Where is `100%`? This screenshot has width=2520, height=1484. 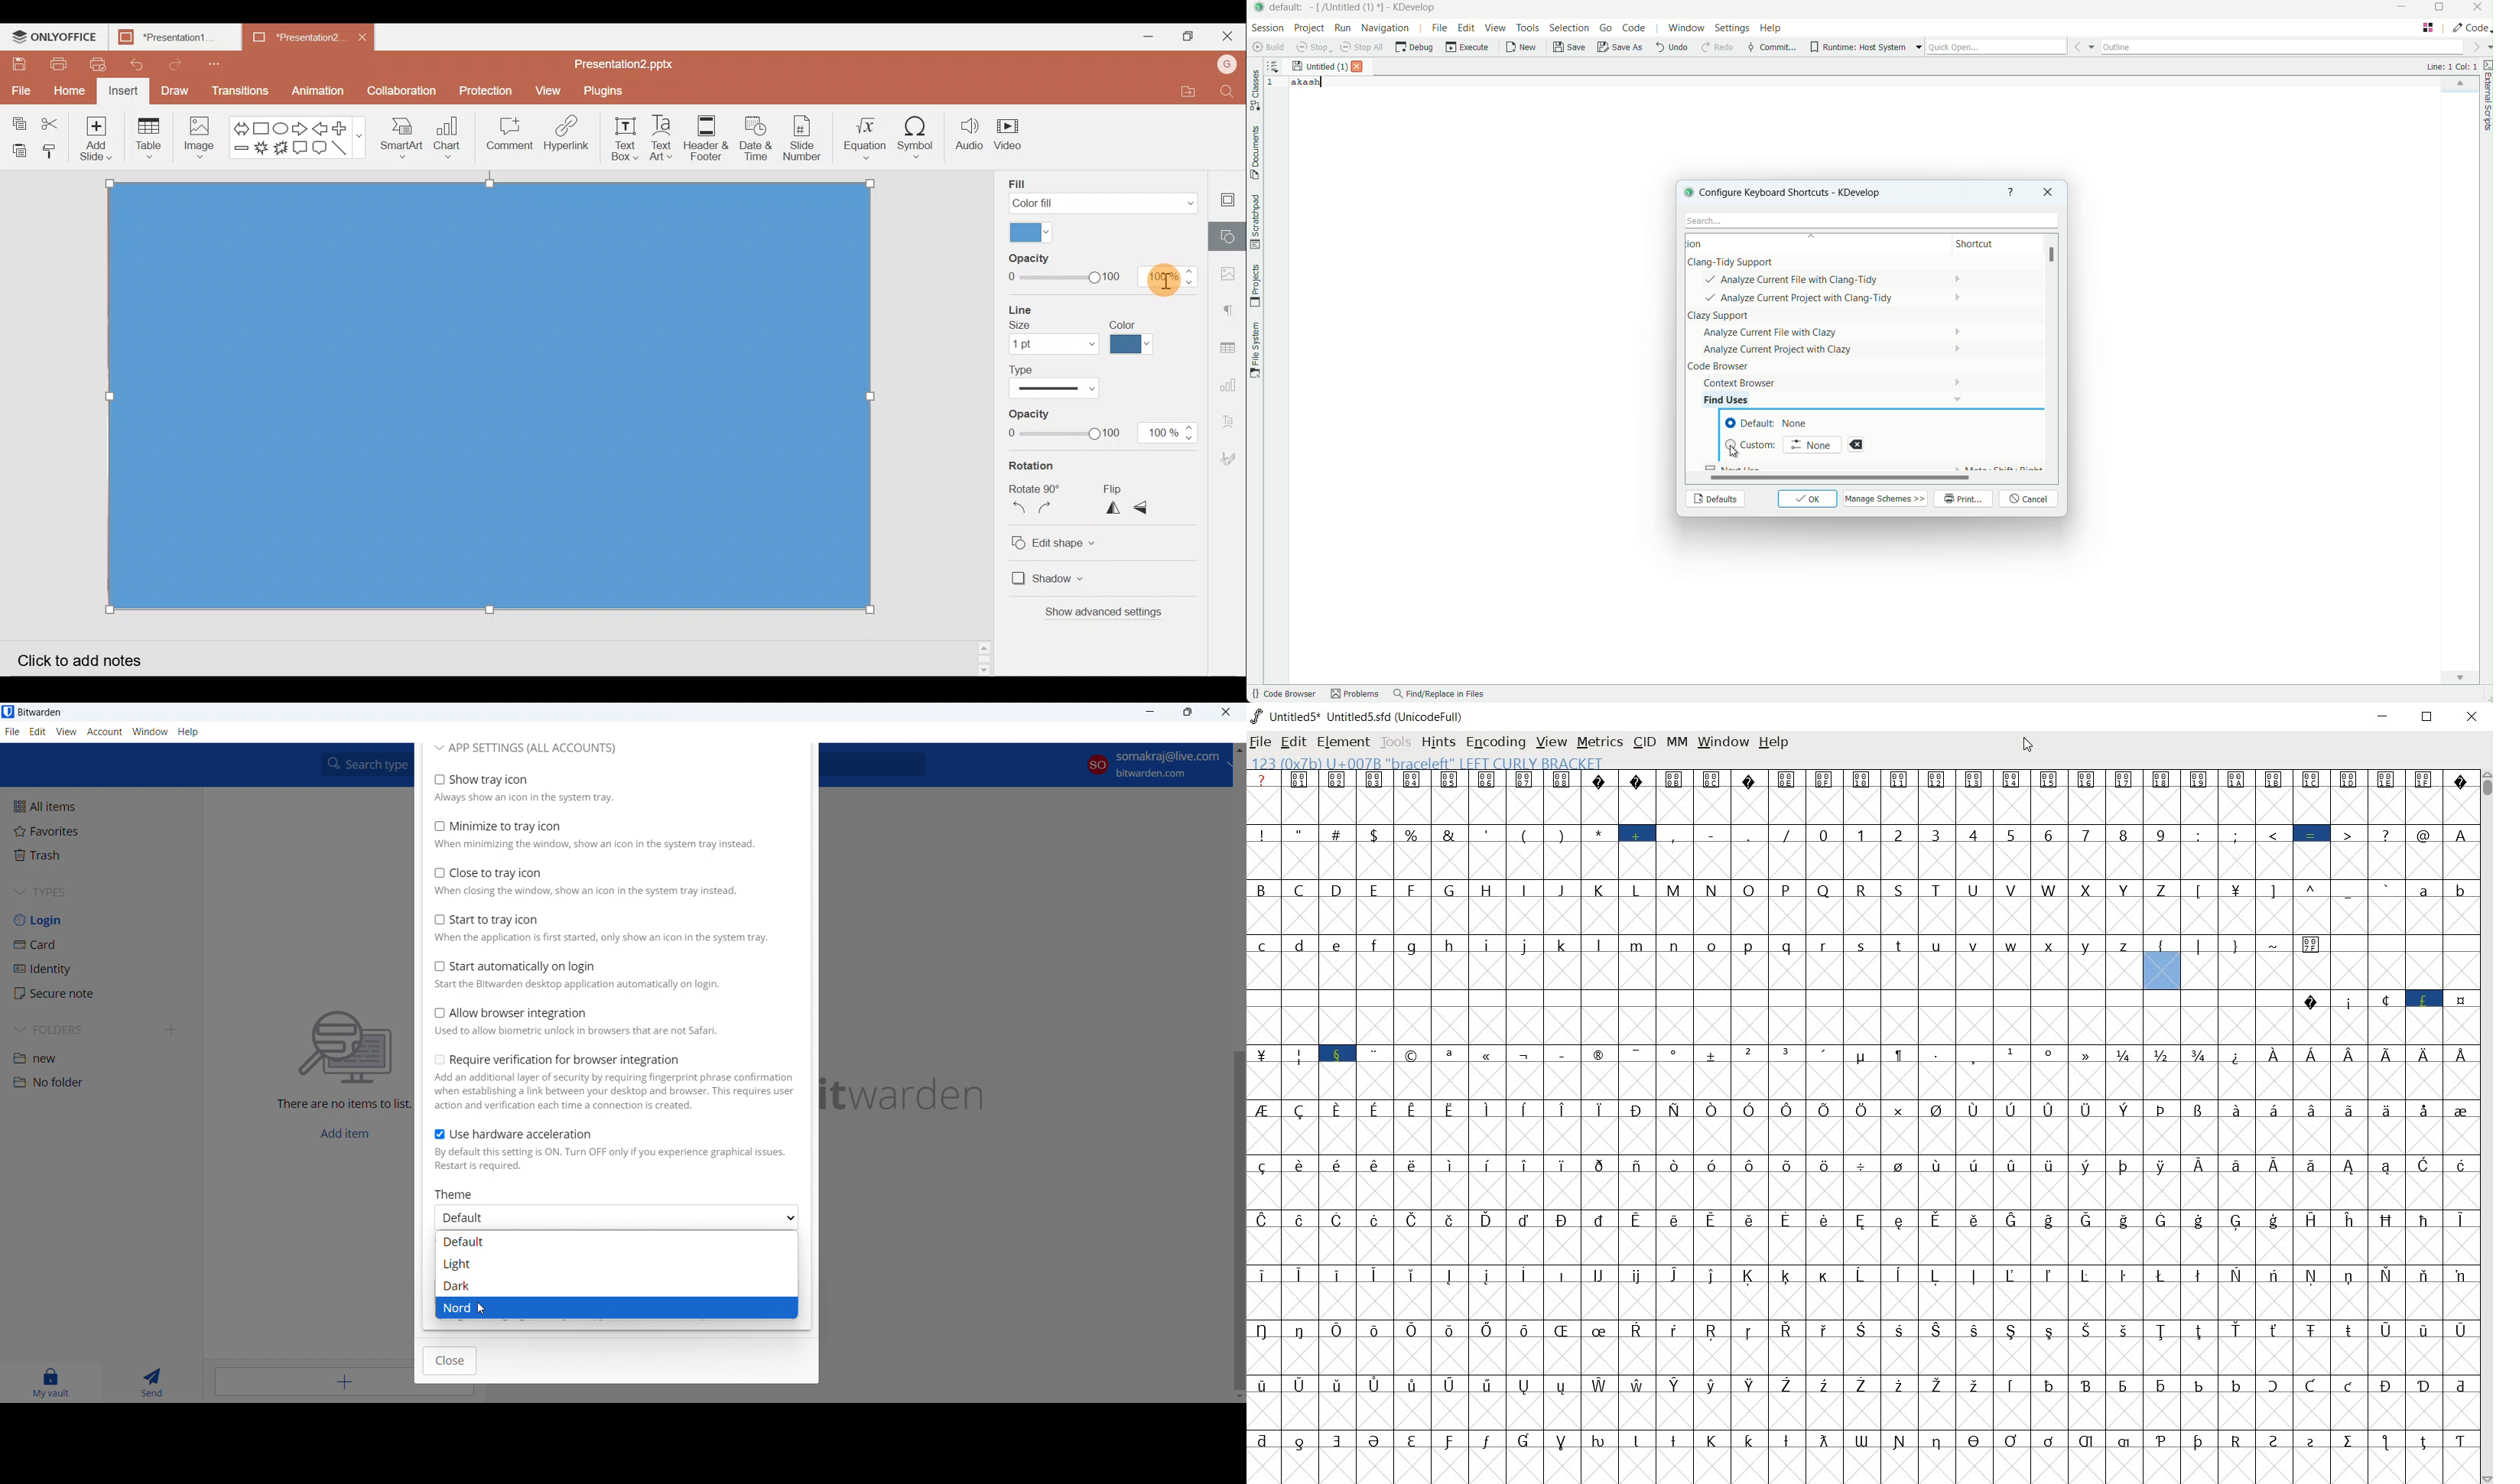
100% is located at coordinates (1167, 273).